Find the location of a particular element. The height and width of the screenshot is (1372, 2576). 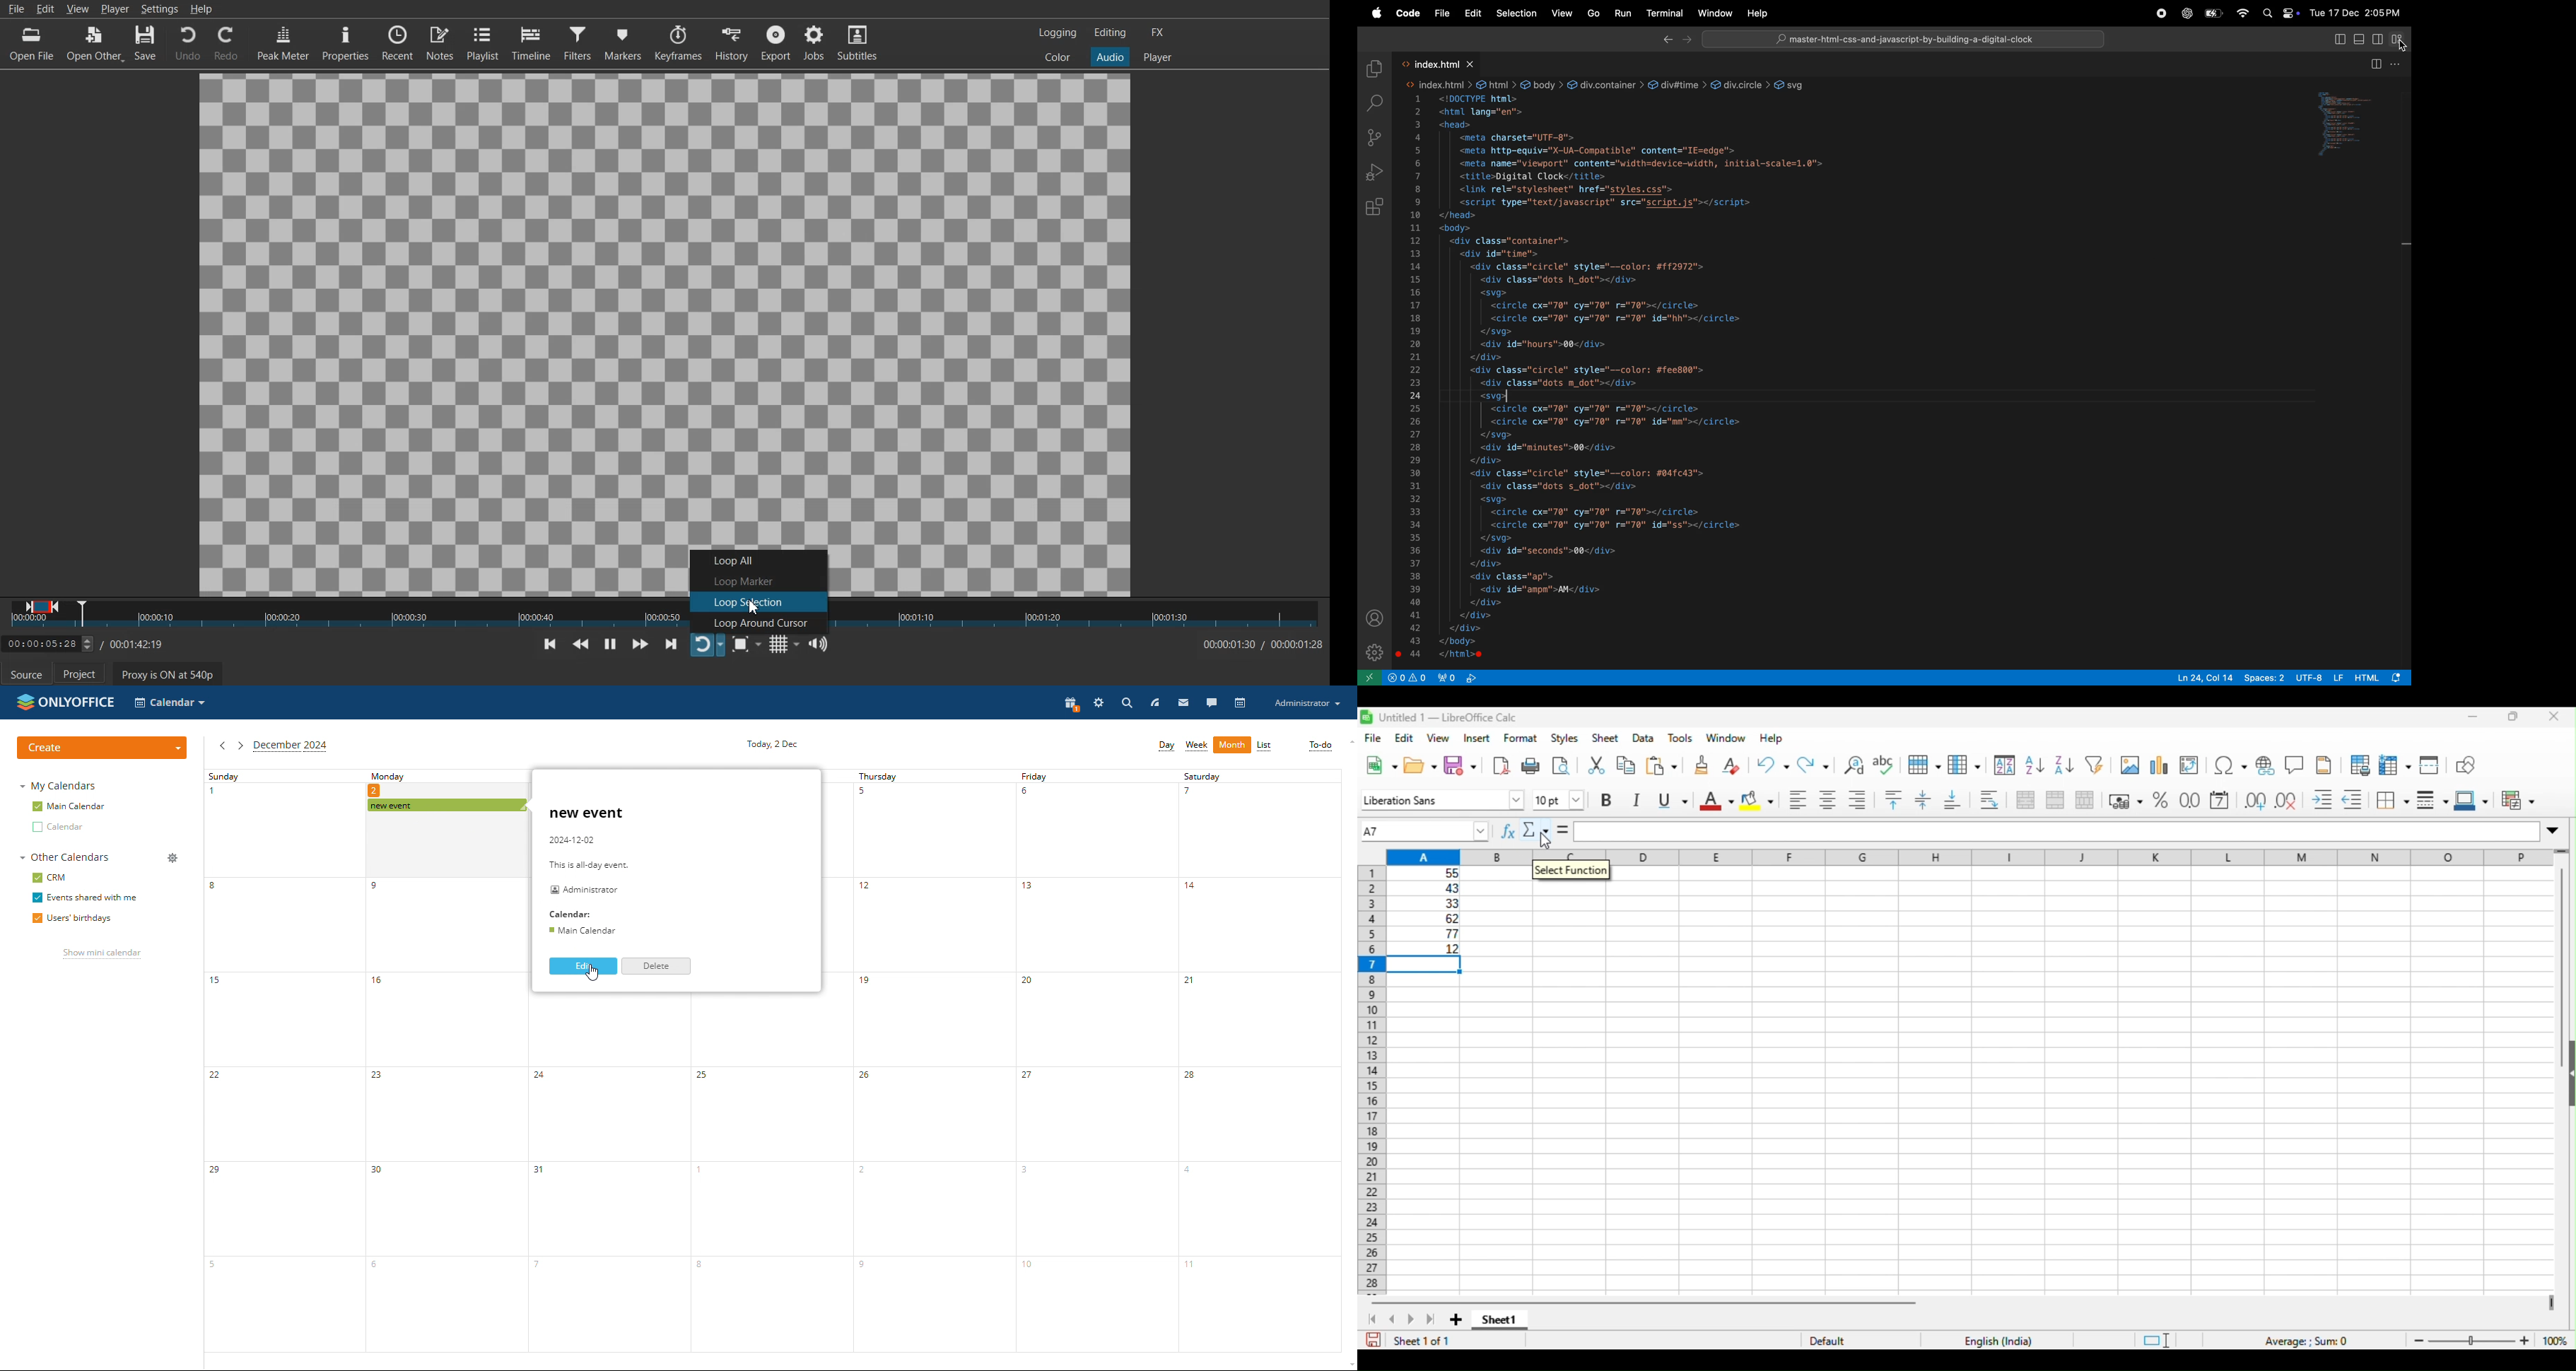

scroll down is located at coordinates (1349, 1366).